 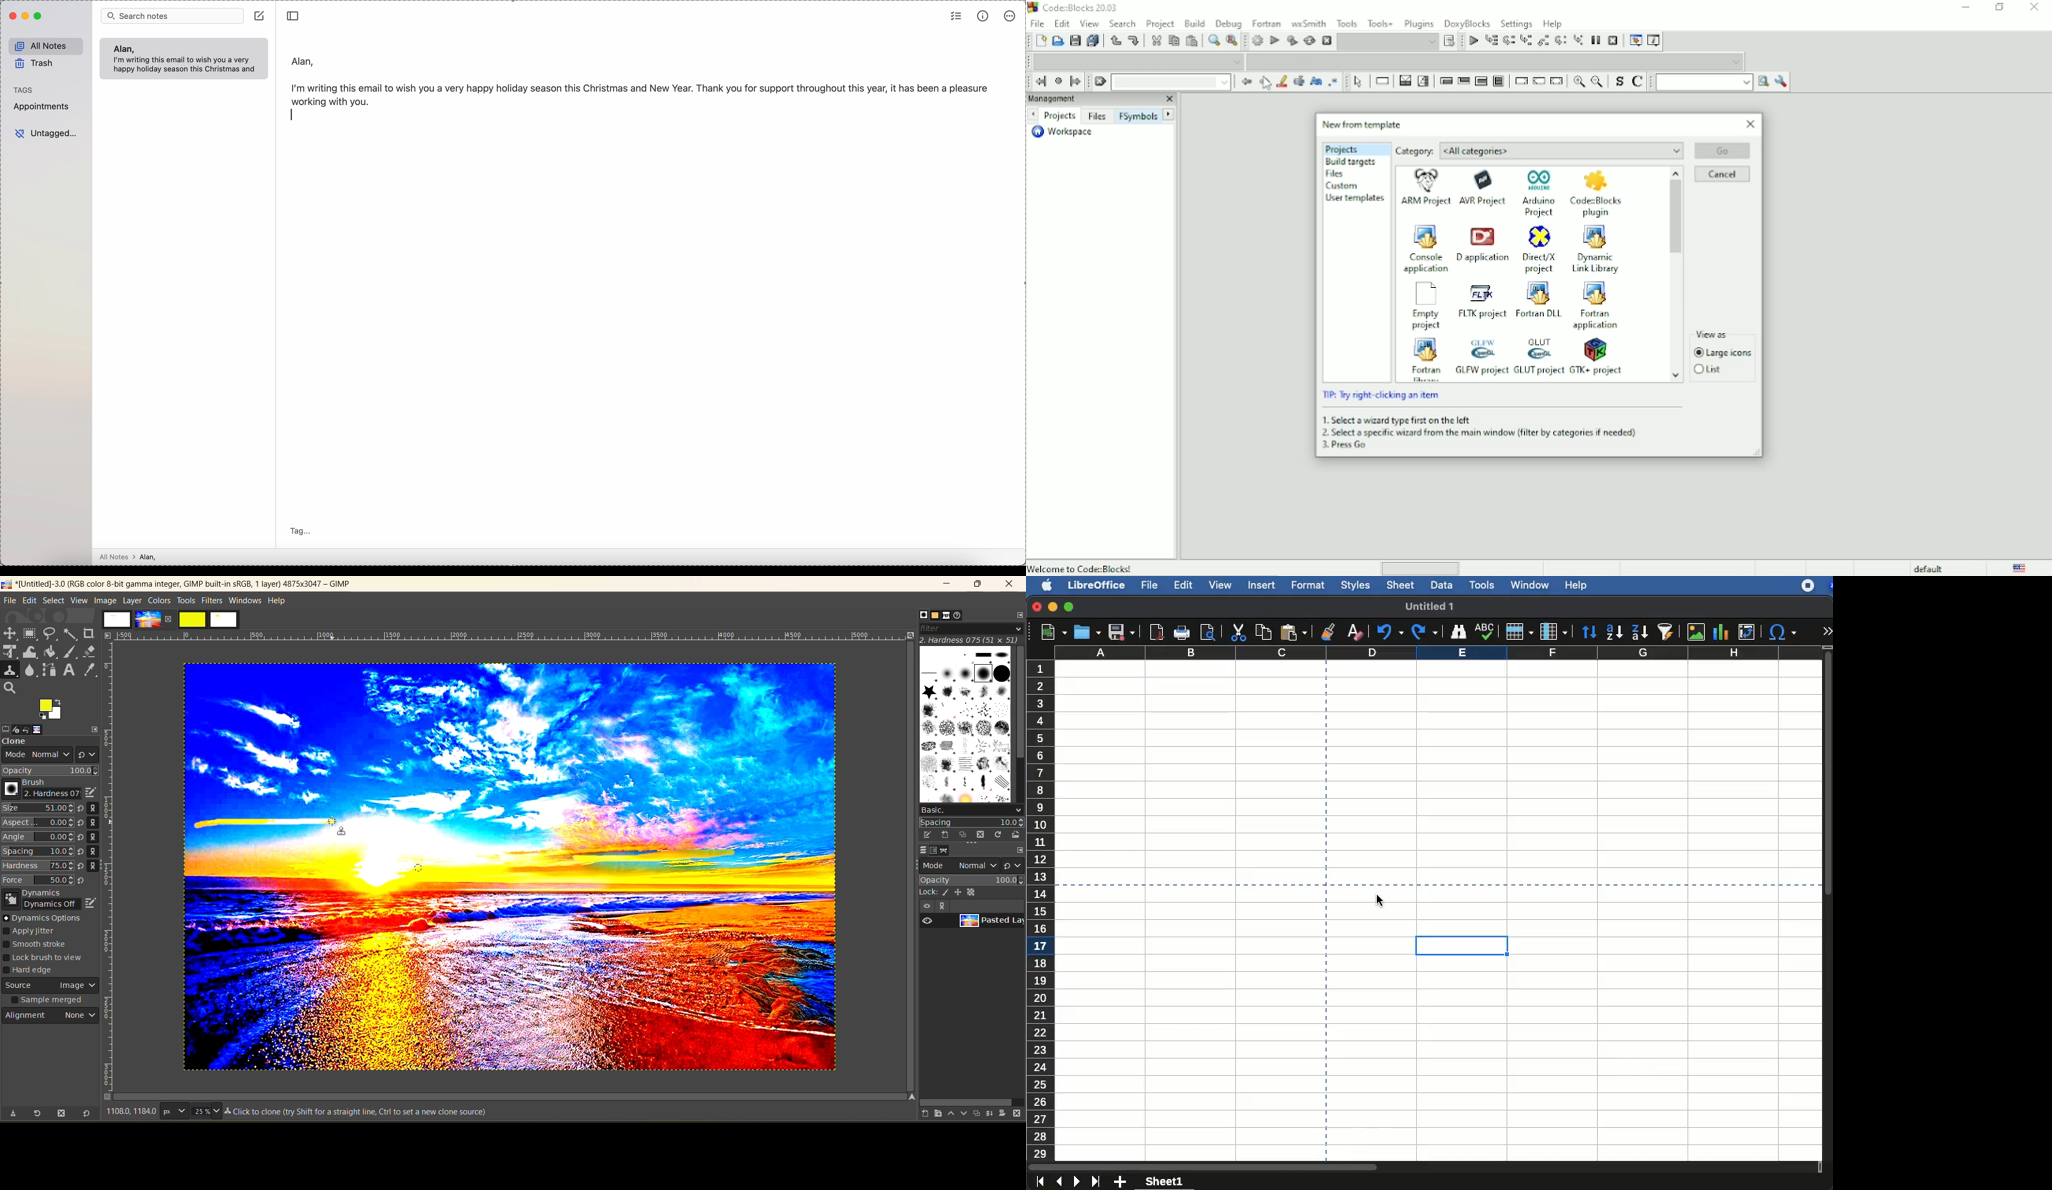 I want to click on FSymbols, so click(x=1138, y=117).